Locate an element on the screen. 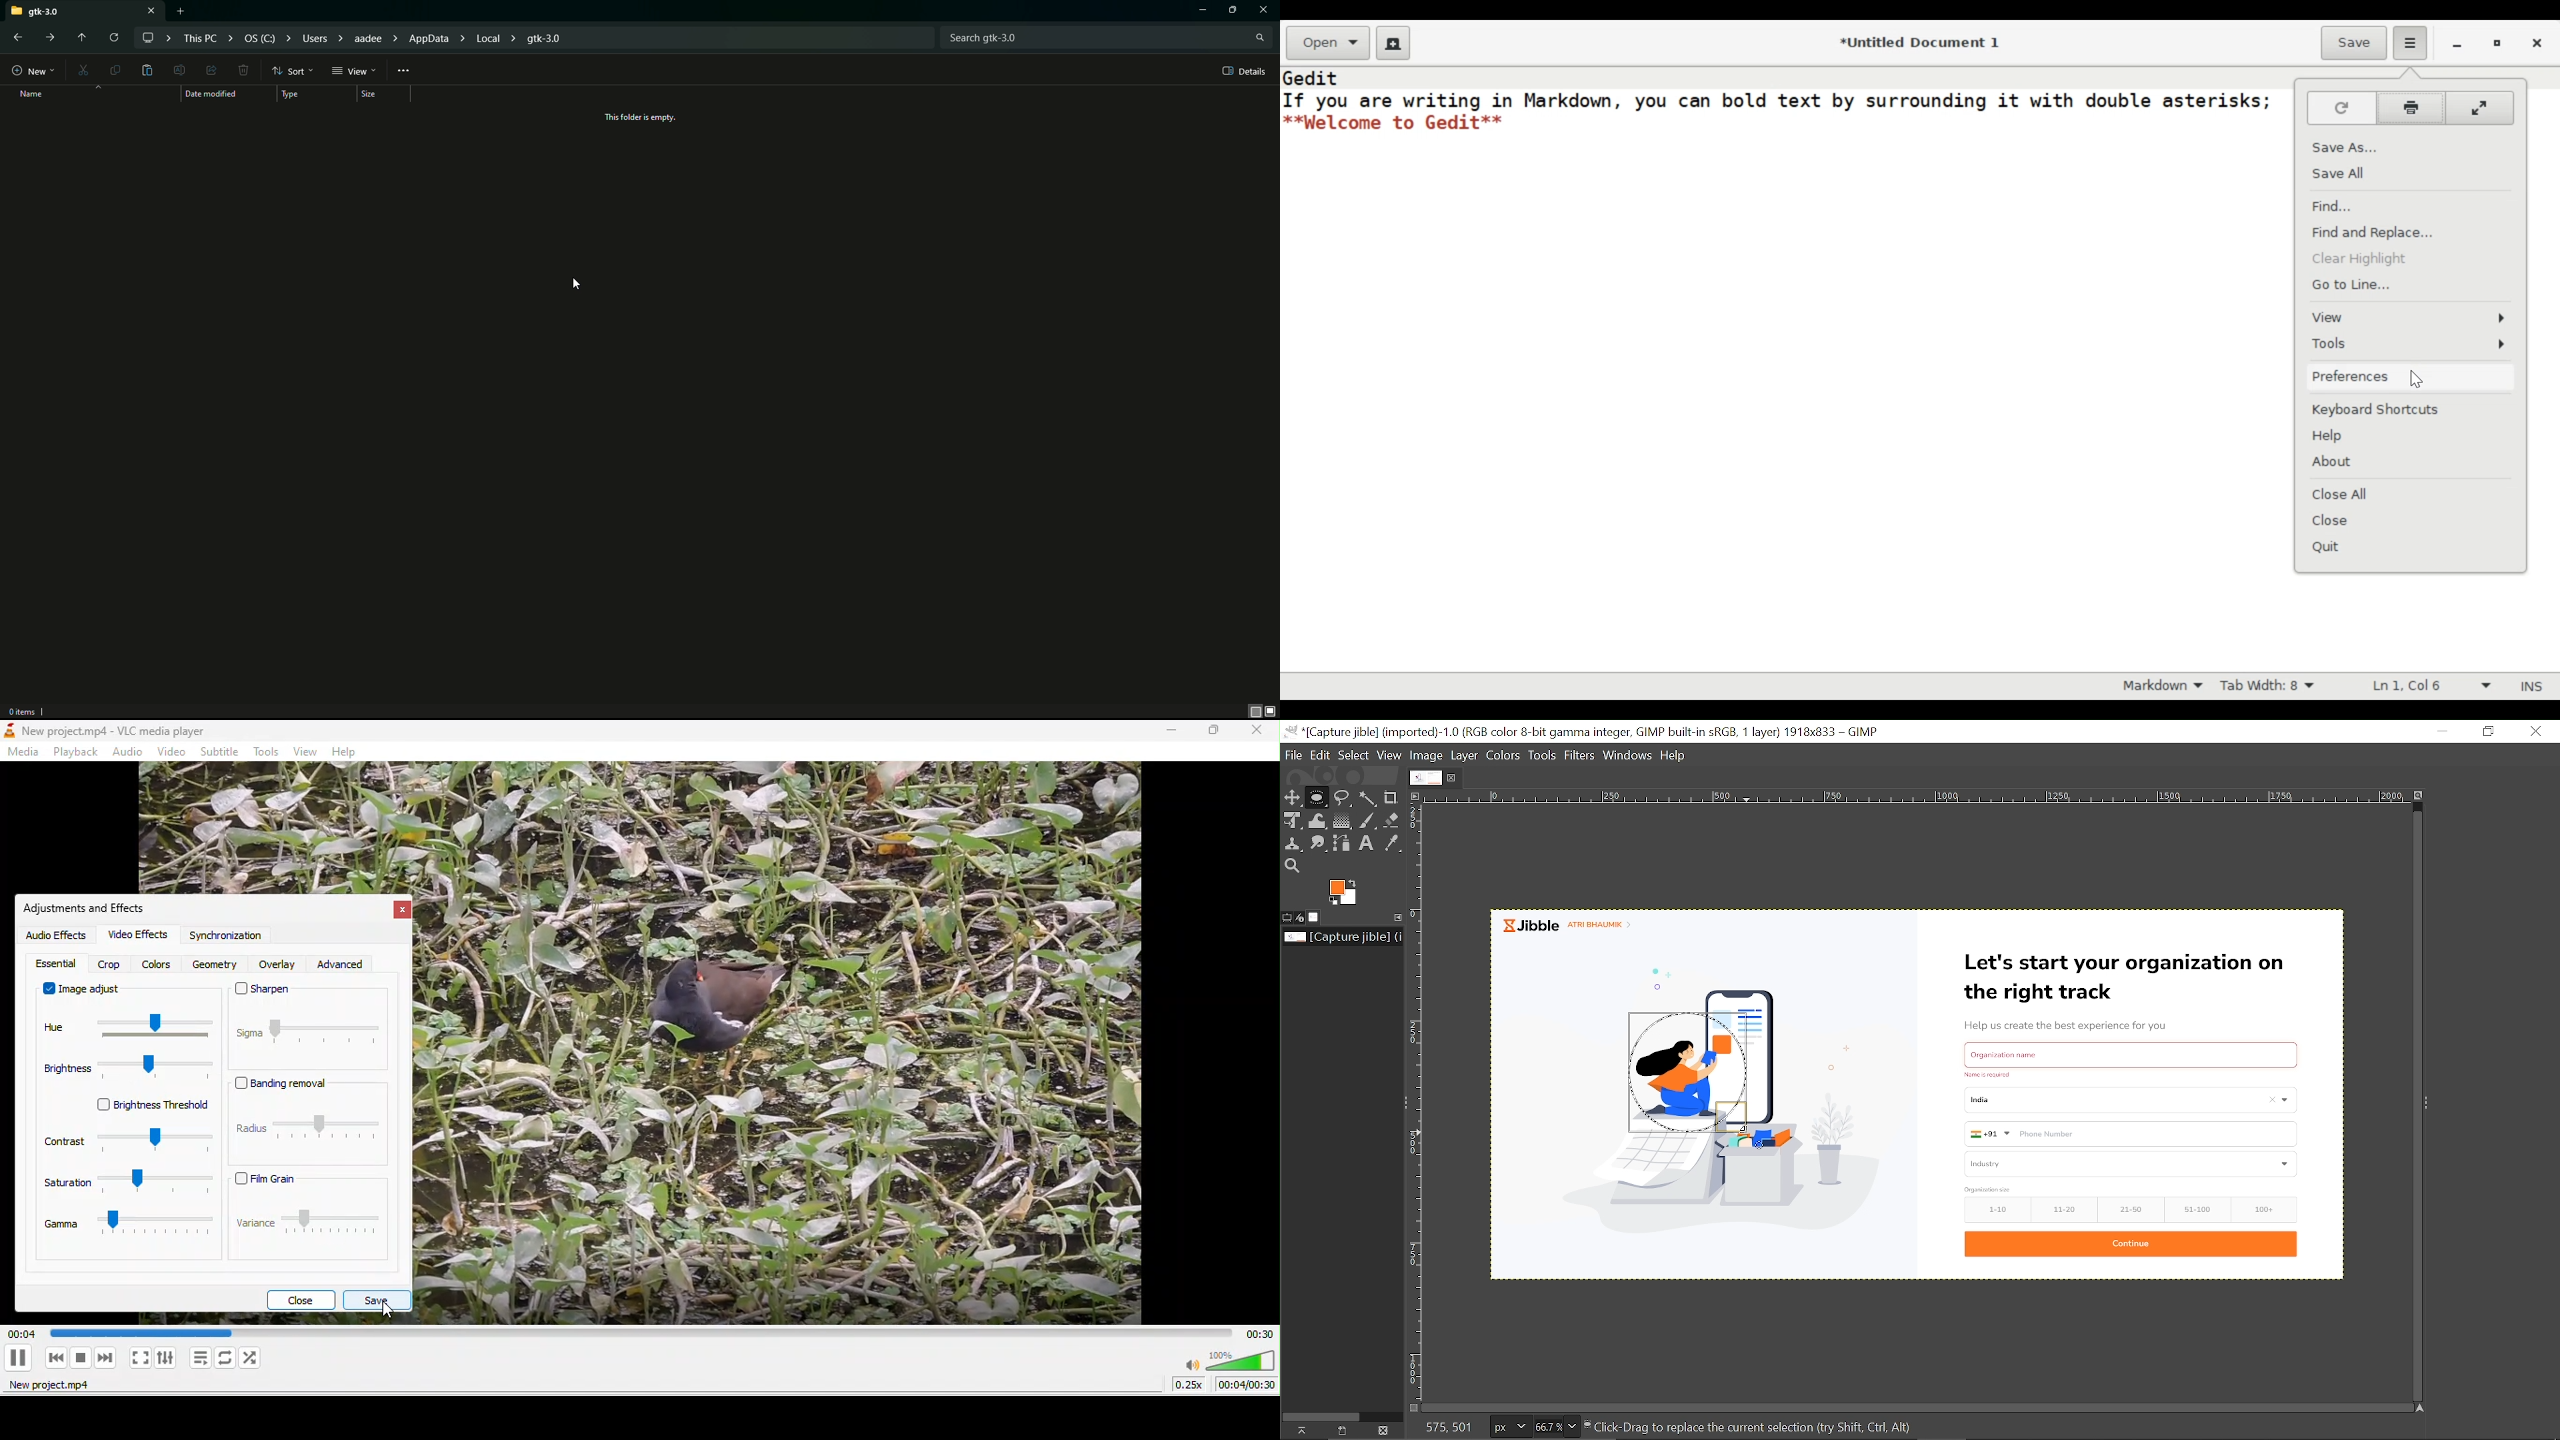 Image resolution: width=2576 pixels, height=1456 pixels. Play duration is located at coordinates (1258, 1333).